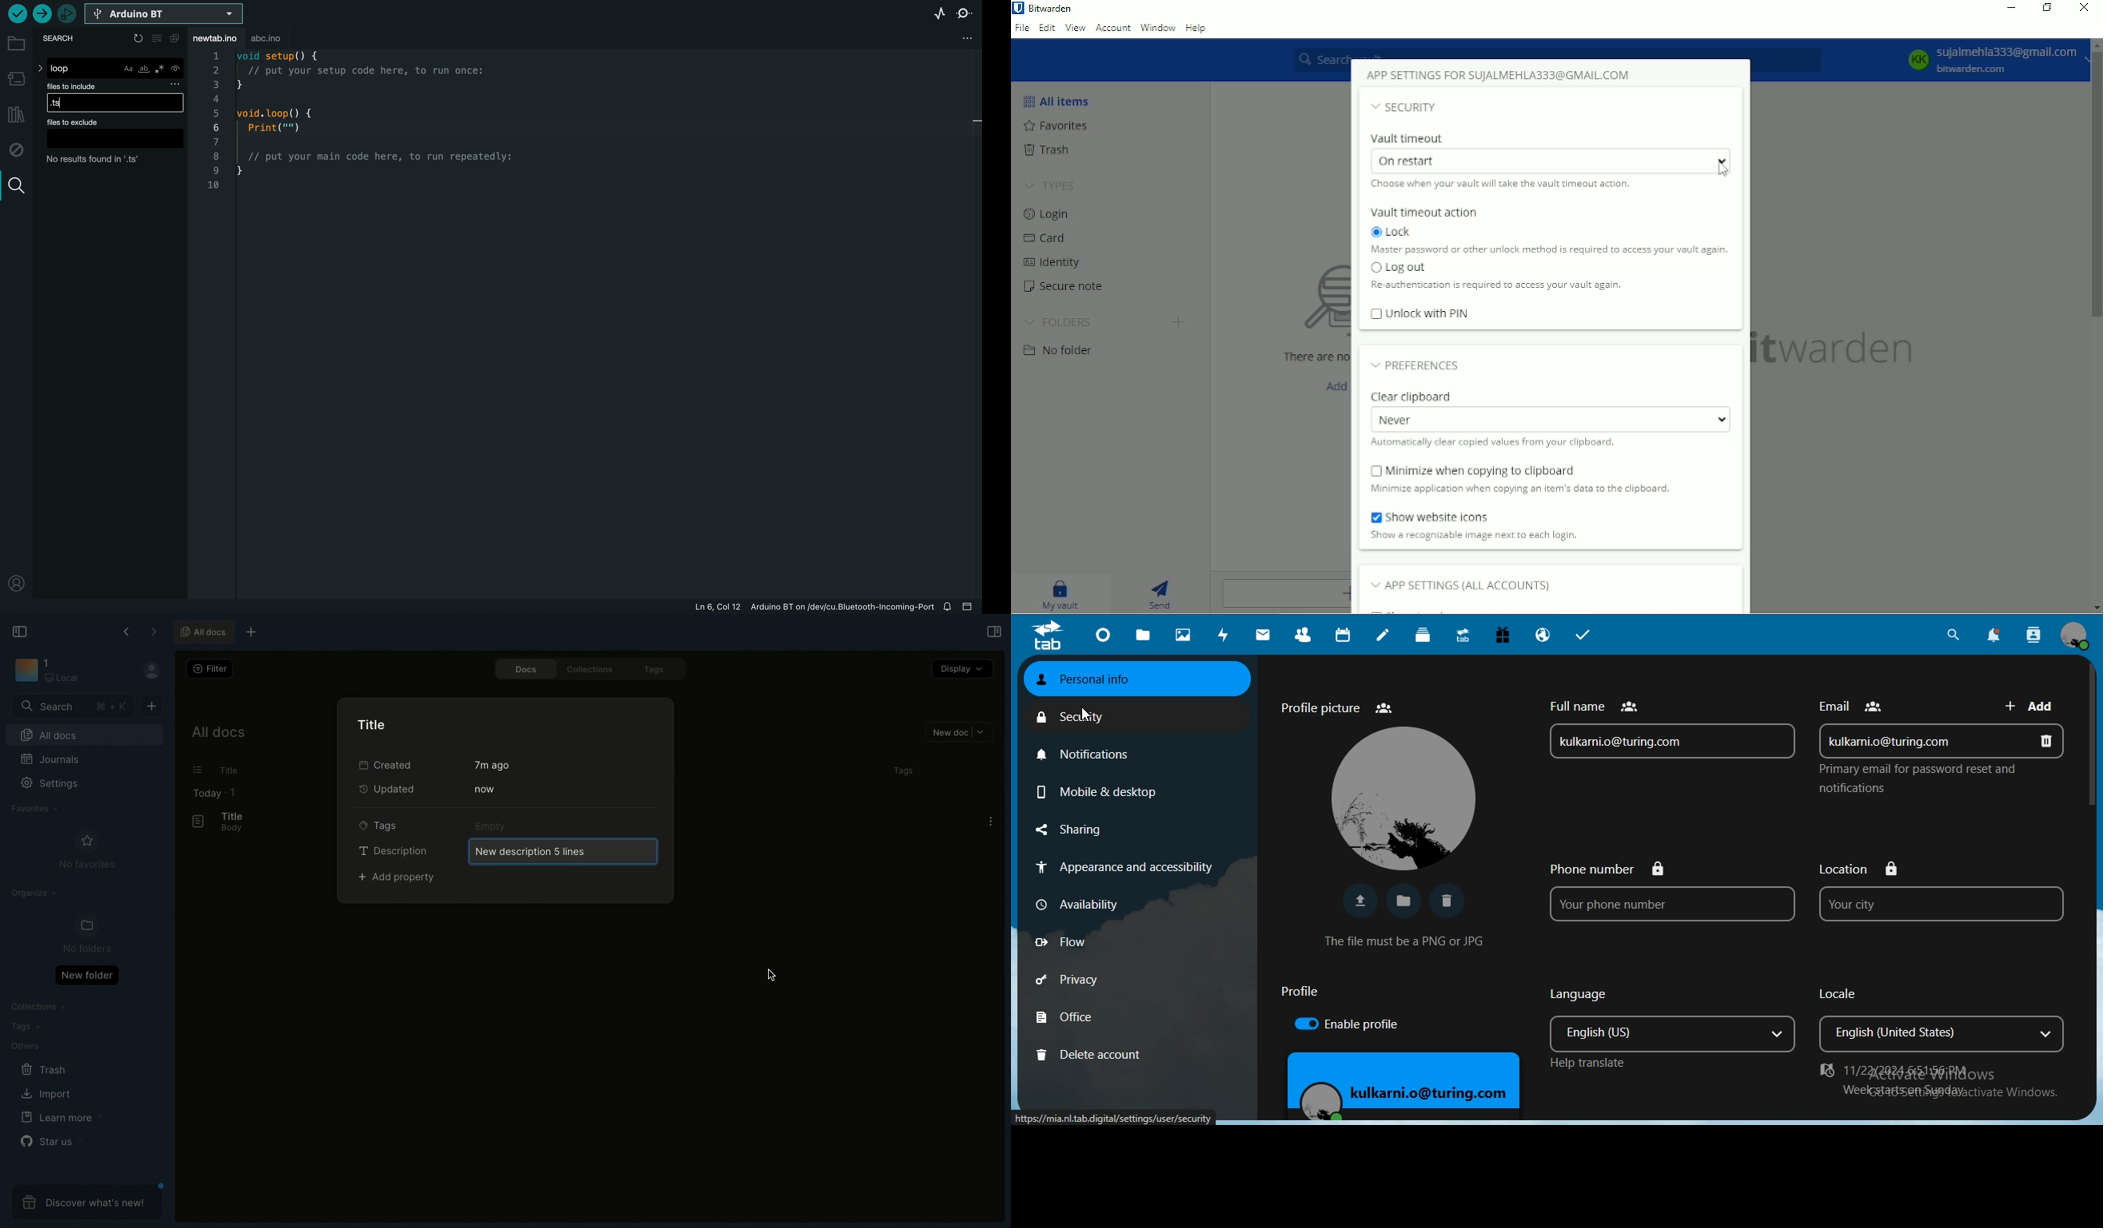 The height and width of the screenshot is (1232, 2128). I want to click on notifications, so click(1999, 636).